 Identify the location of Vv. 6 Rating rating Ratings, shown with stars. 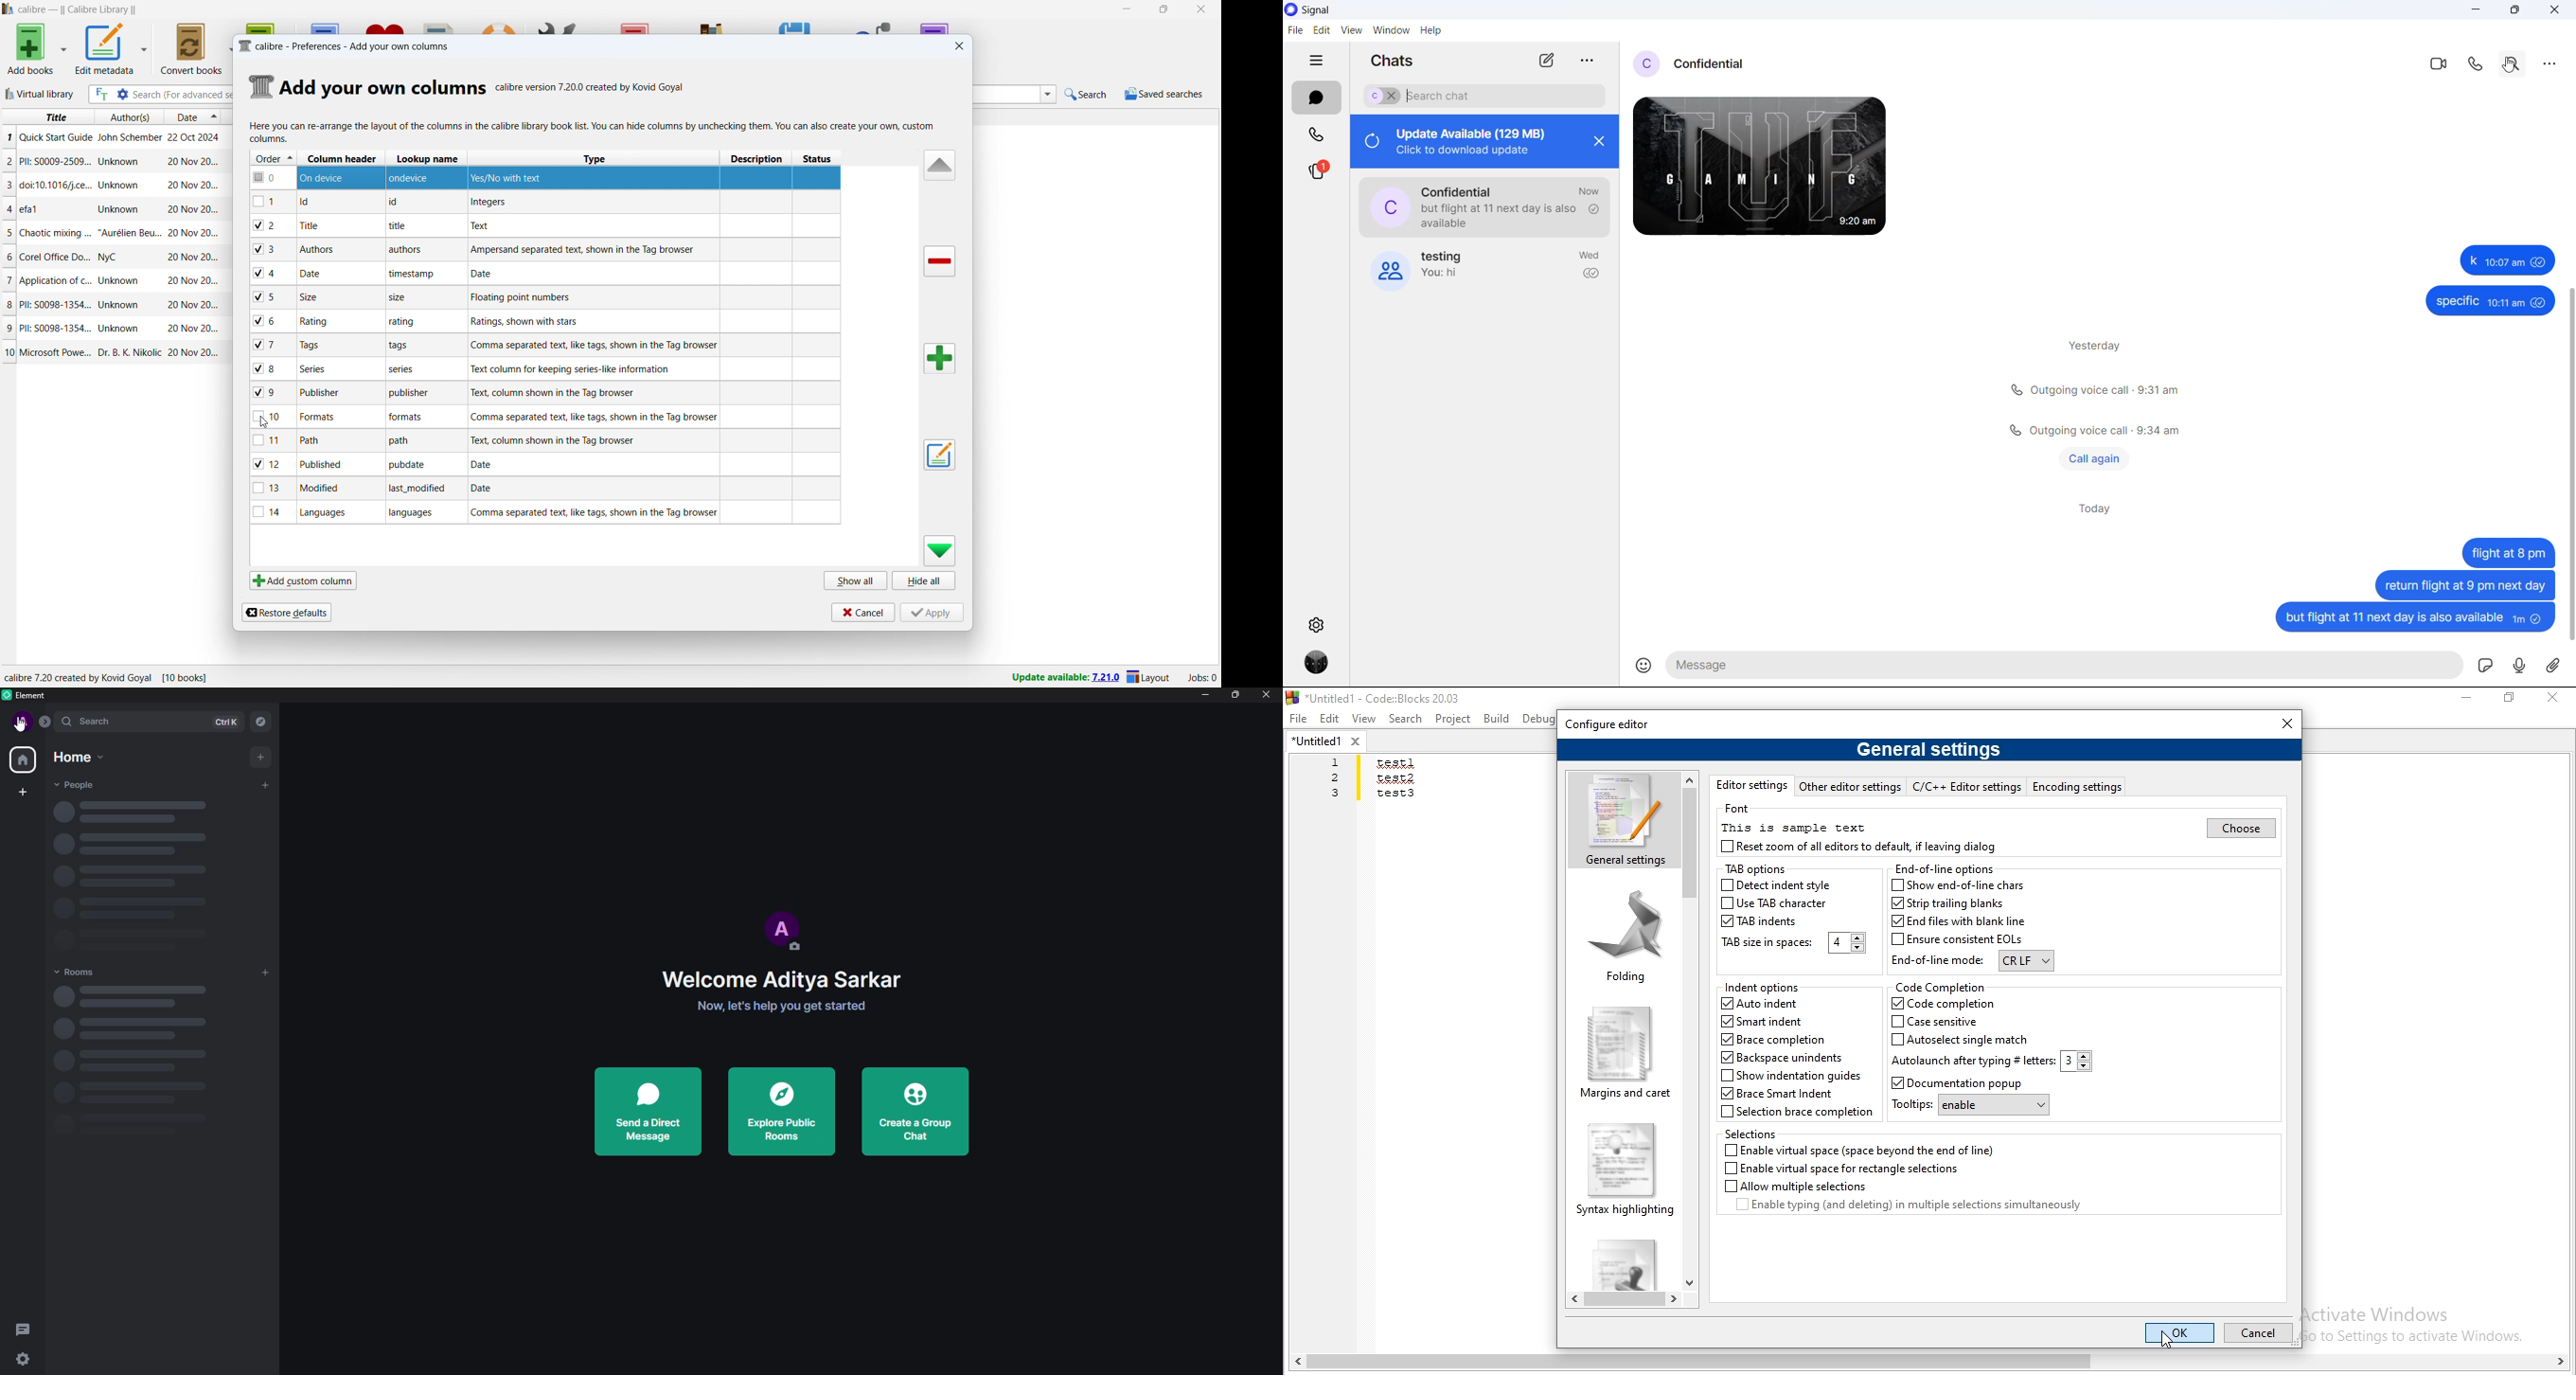
(541, 321).